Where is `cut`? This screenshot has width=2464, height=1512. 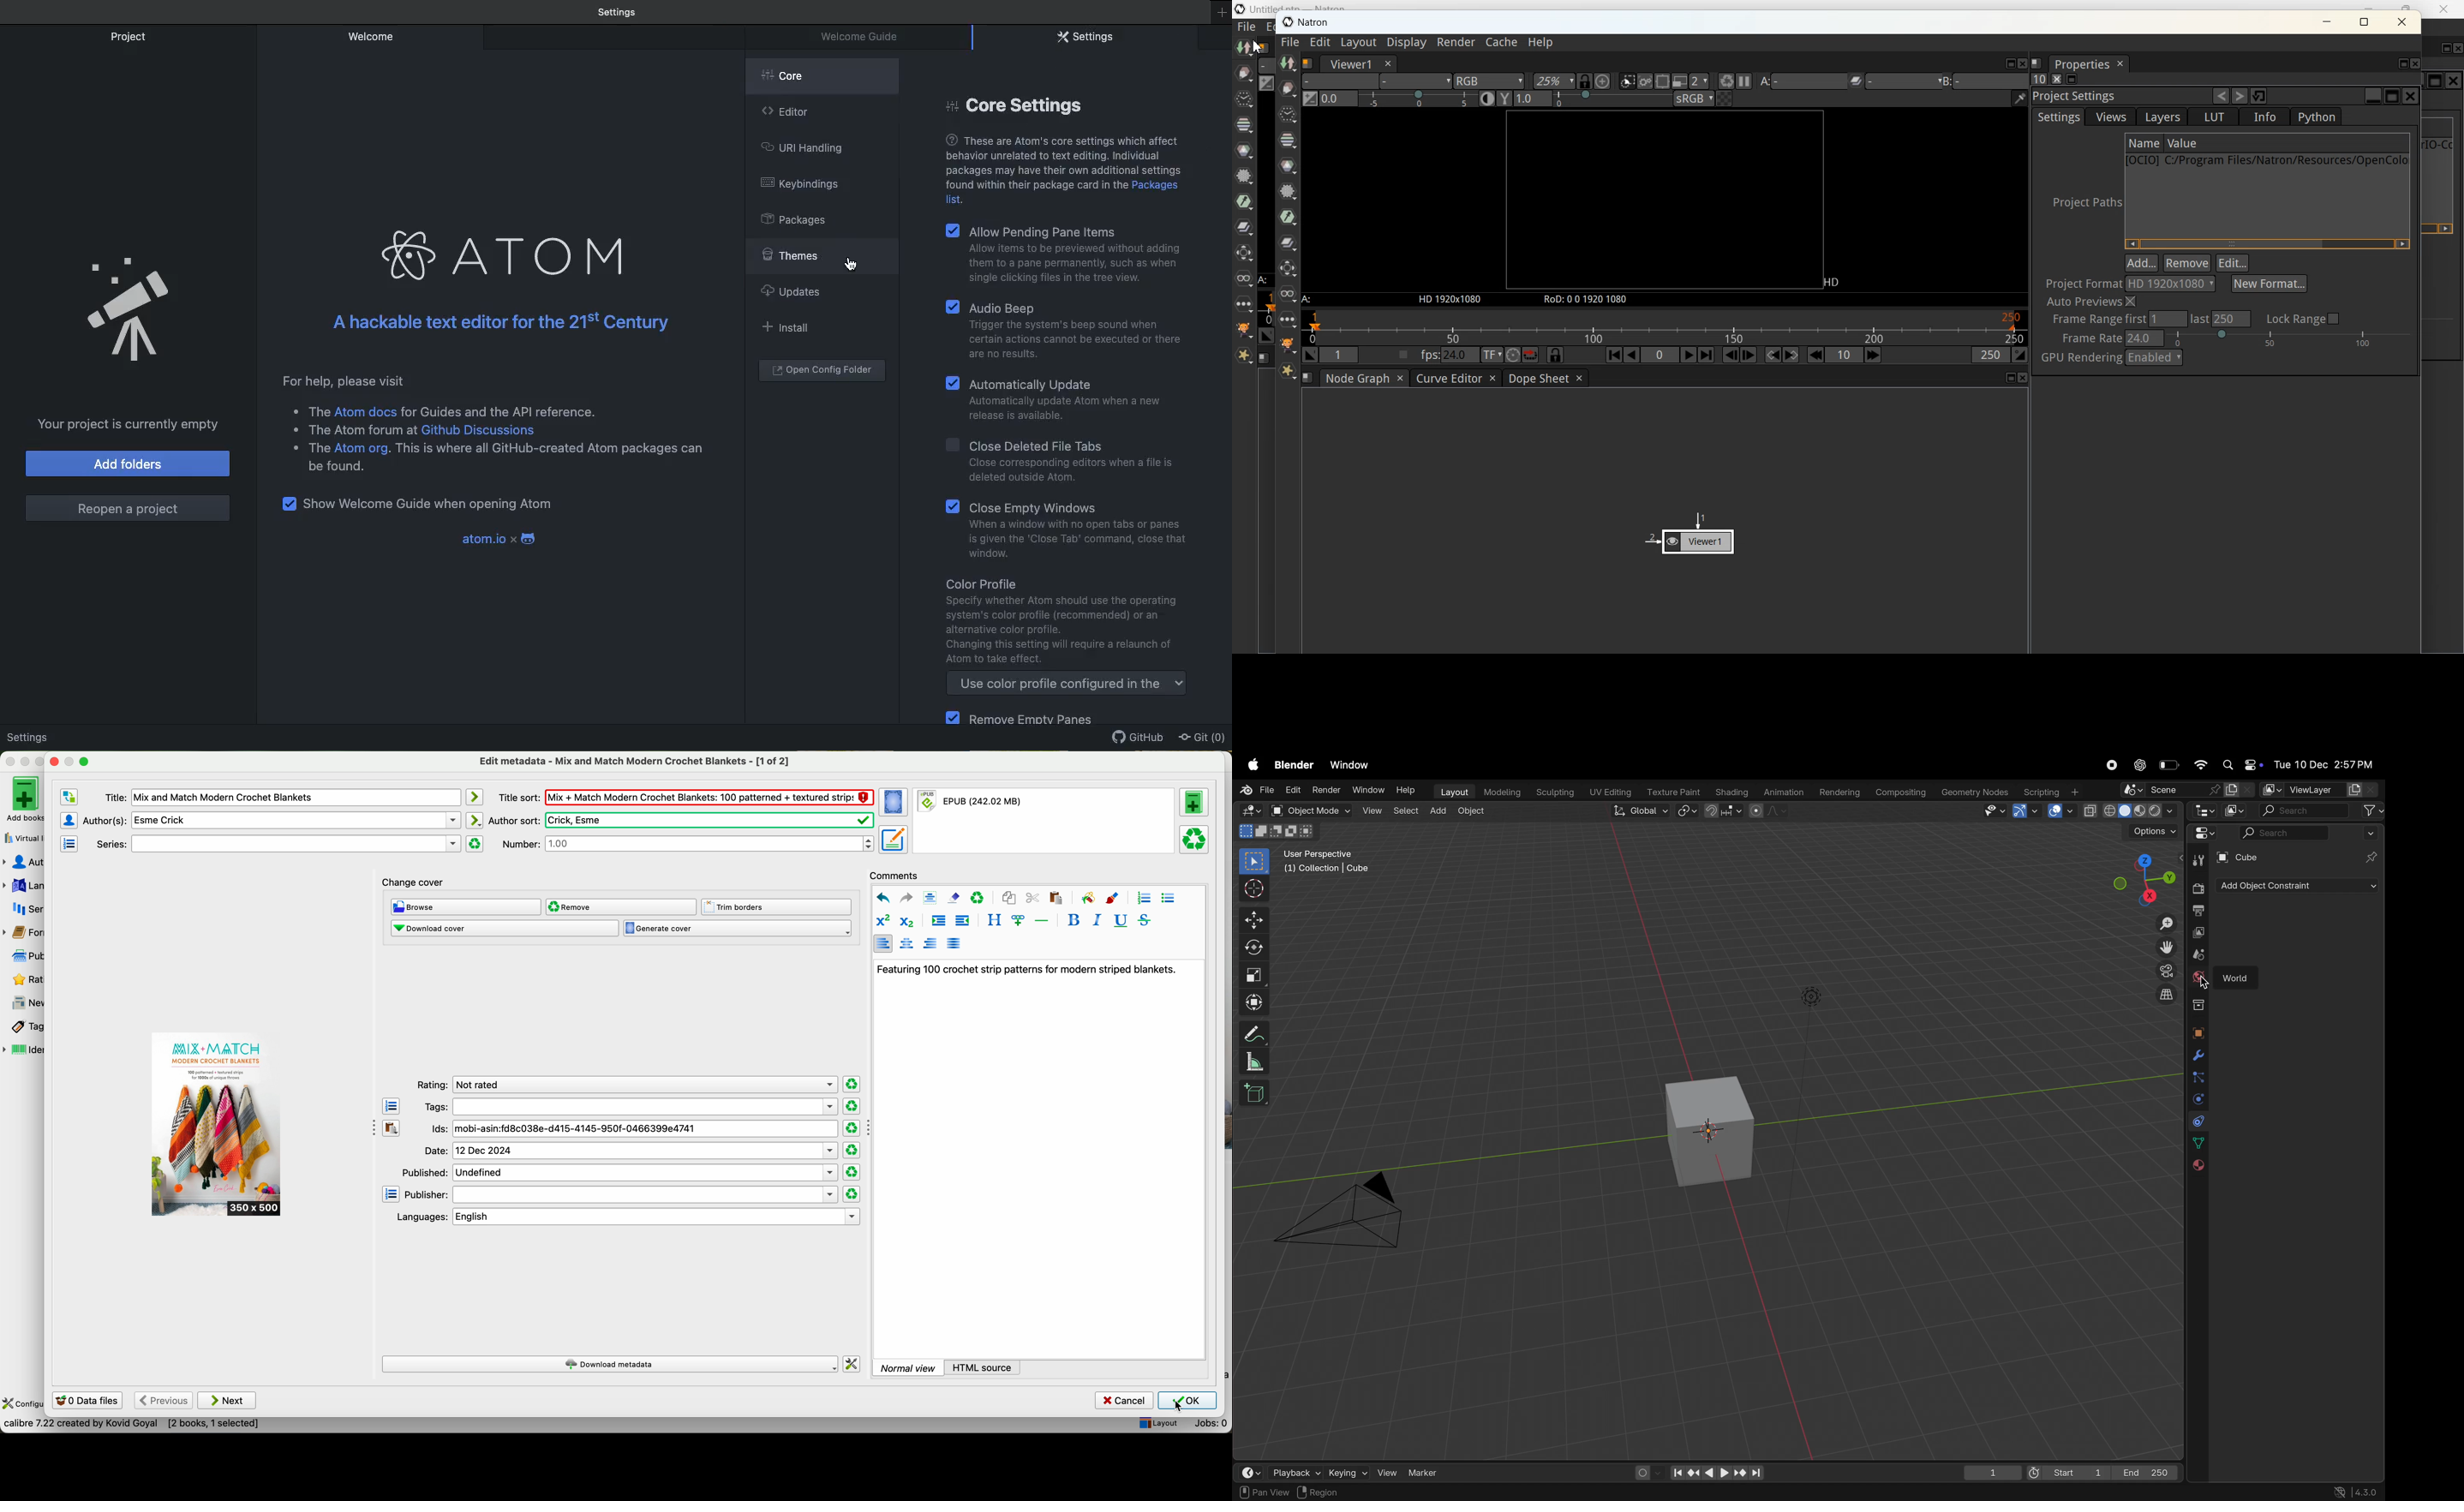
cut is located at coordinates (1033, 899).